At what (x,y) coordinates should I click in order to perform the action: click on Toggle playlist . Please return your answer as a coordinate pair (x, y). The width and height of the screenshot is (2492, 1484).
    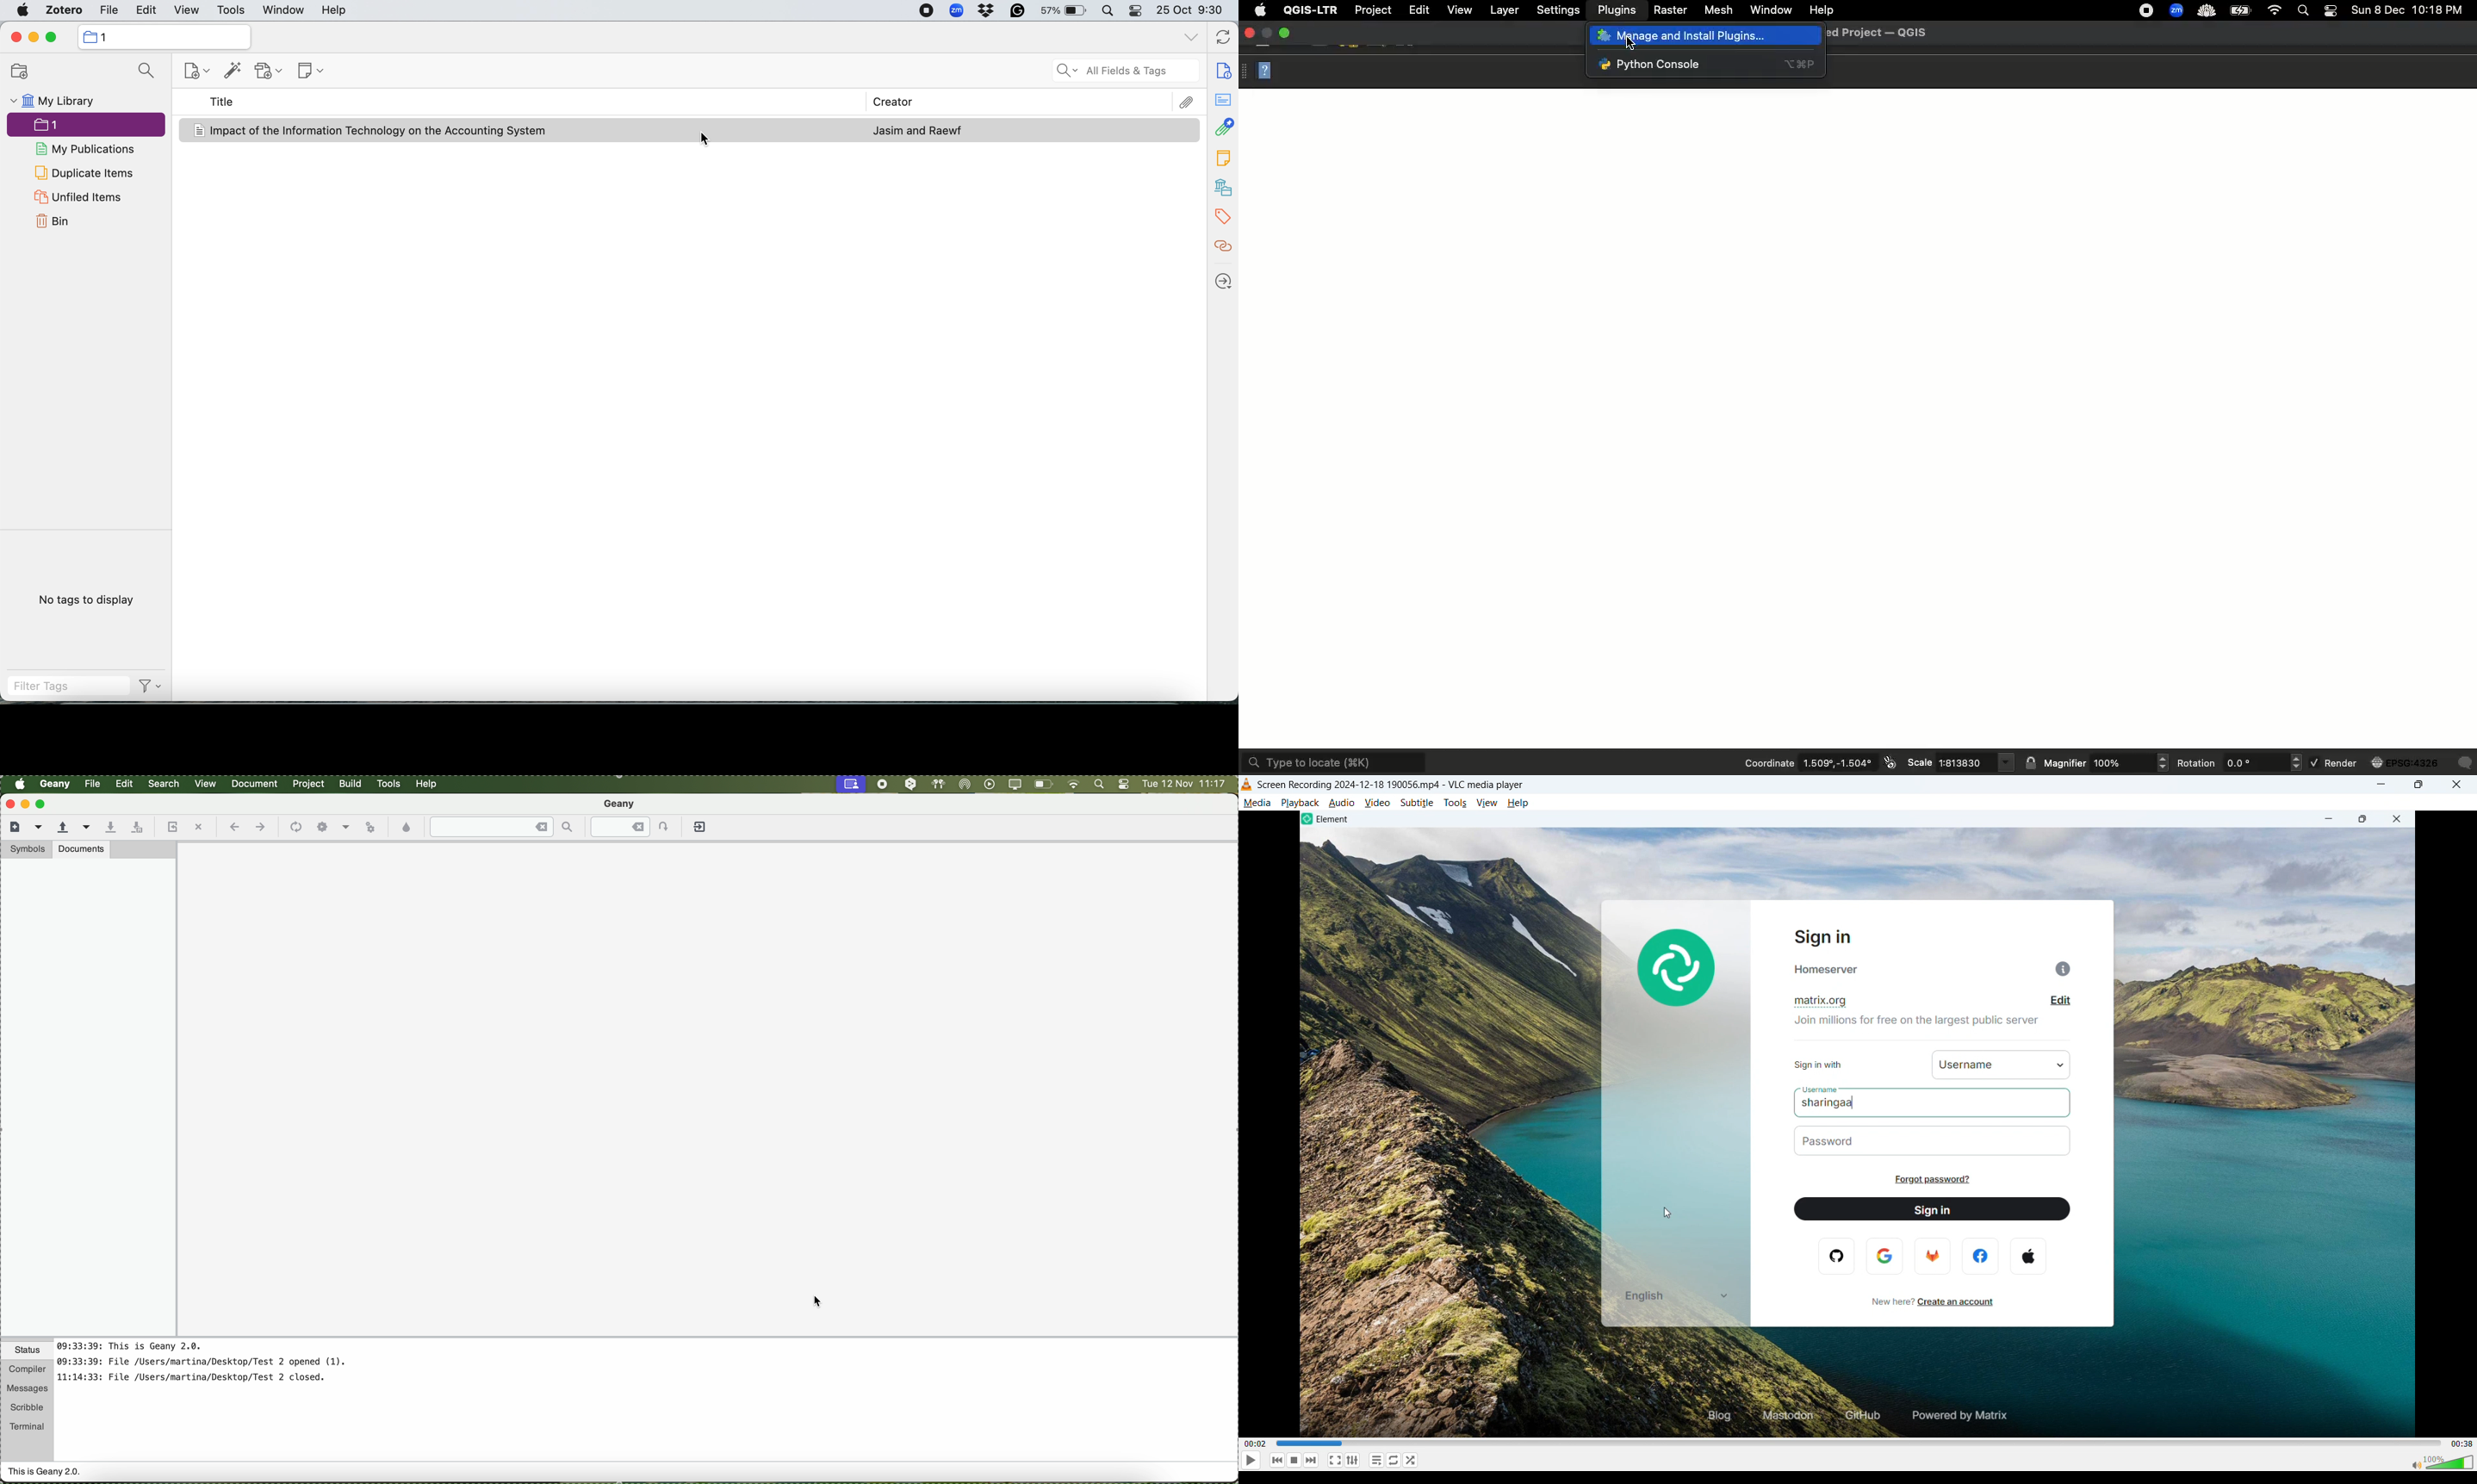
    Looking at the image, I should click on (1377, 1461).